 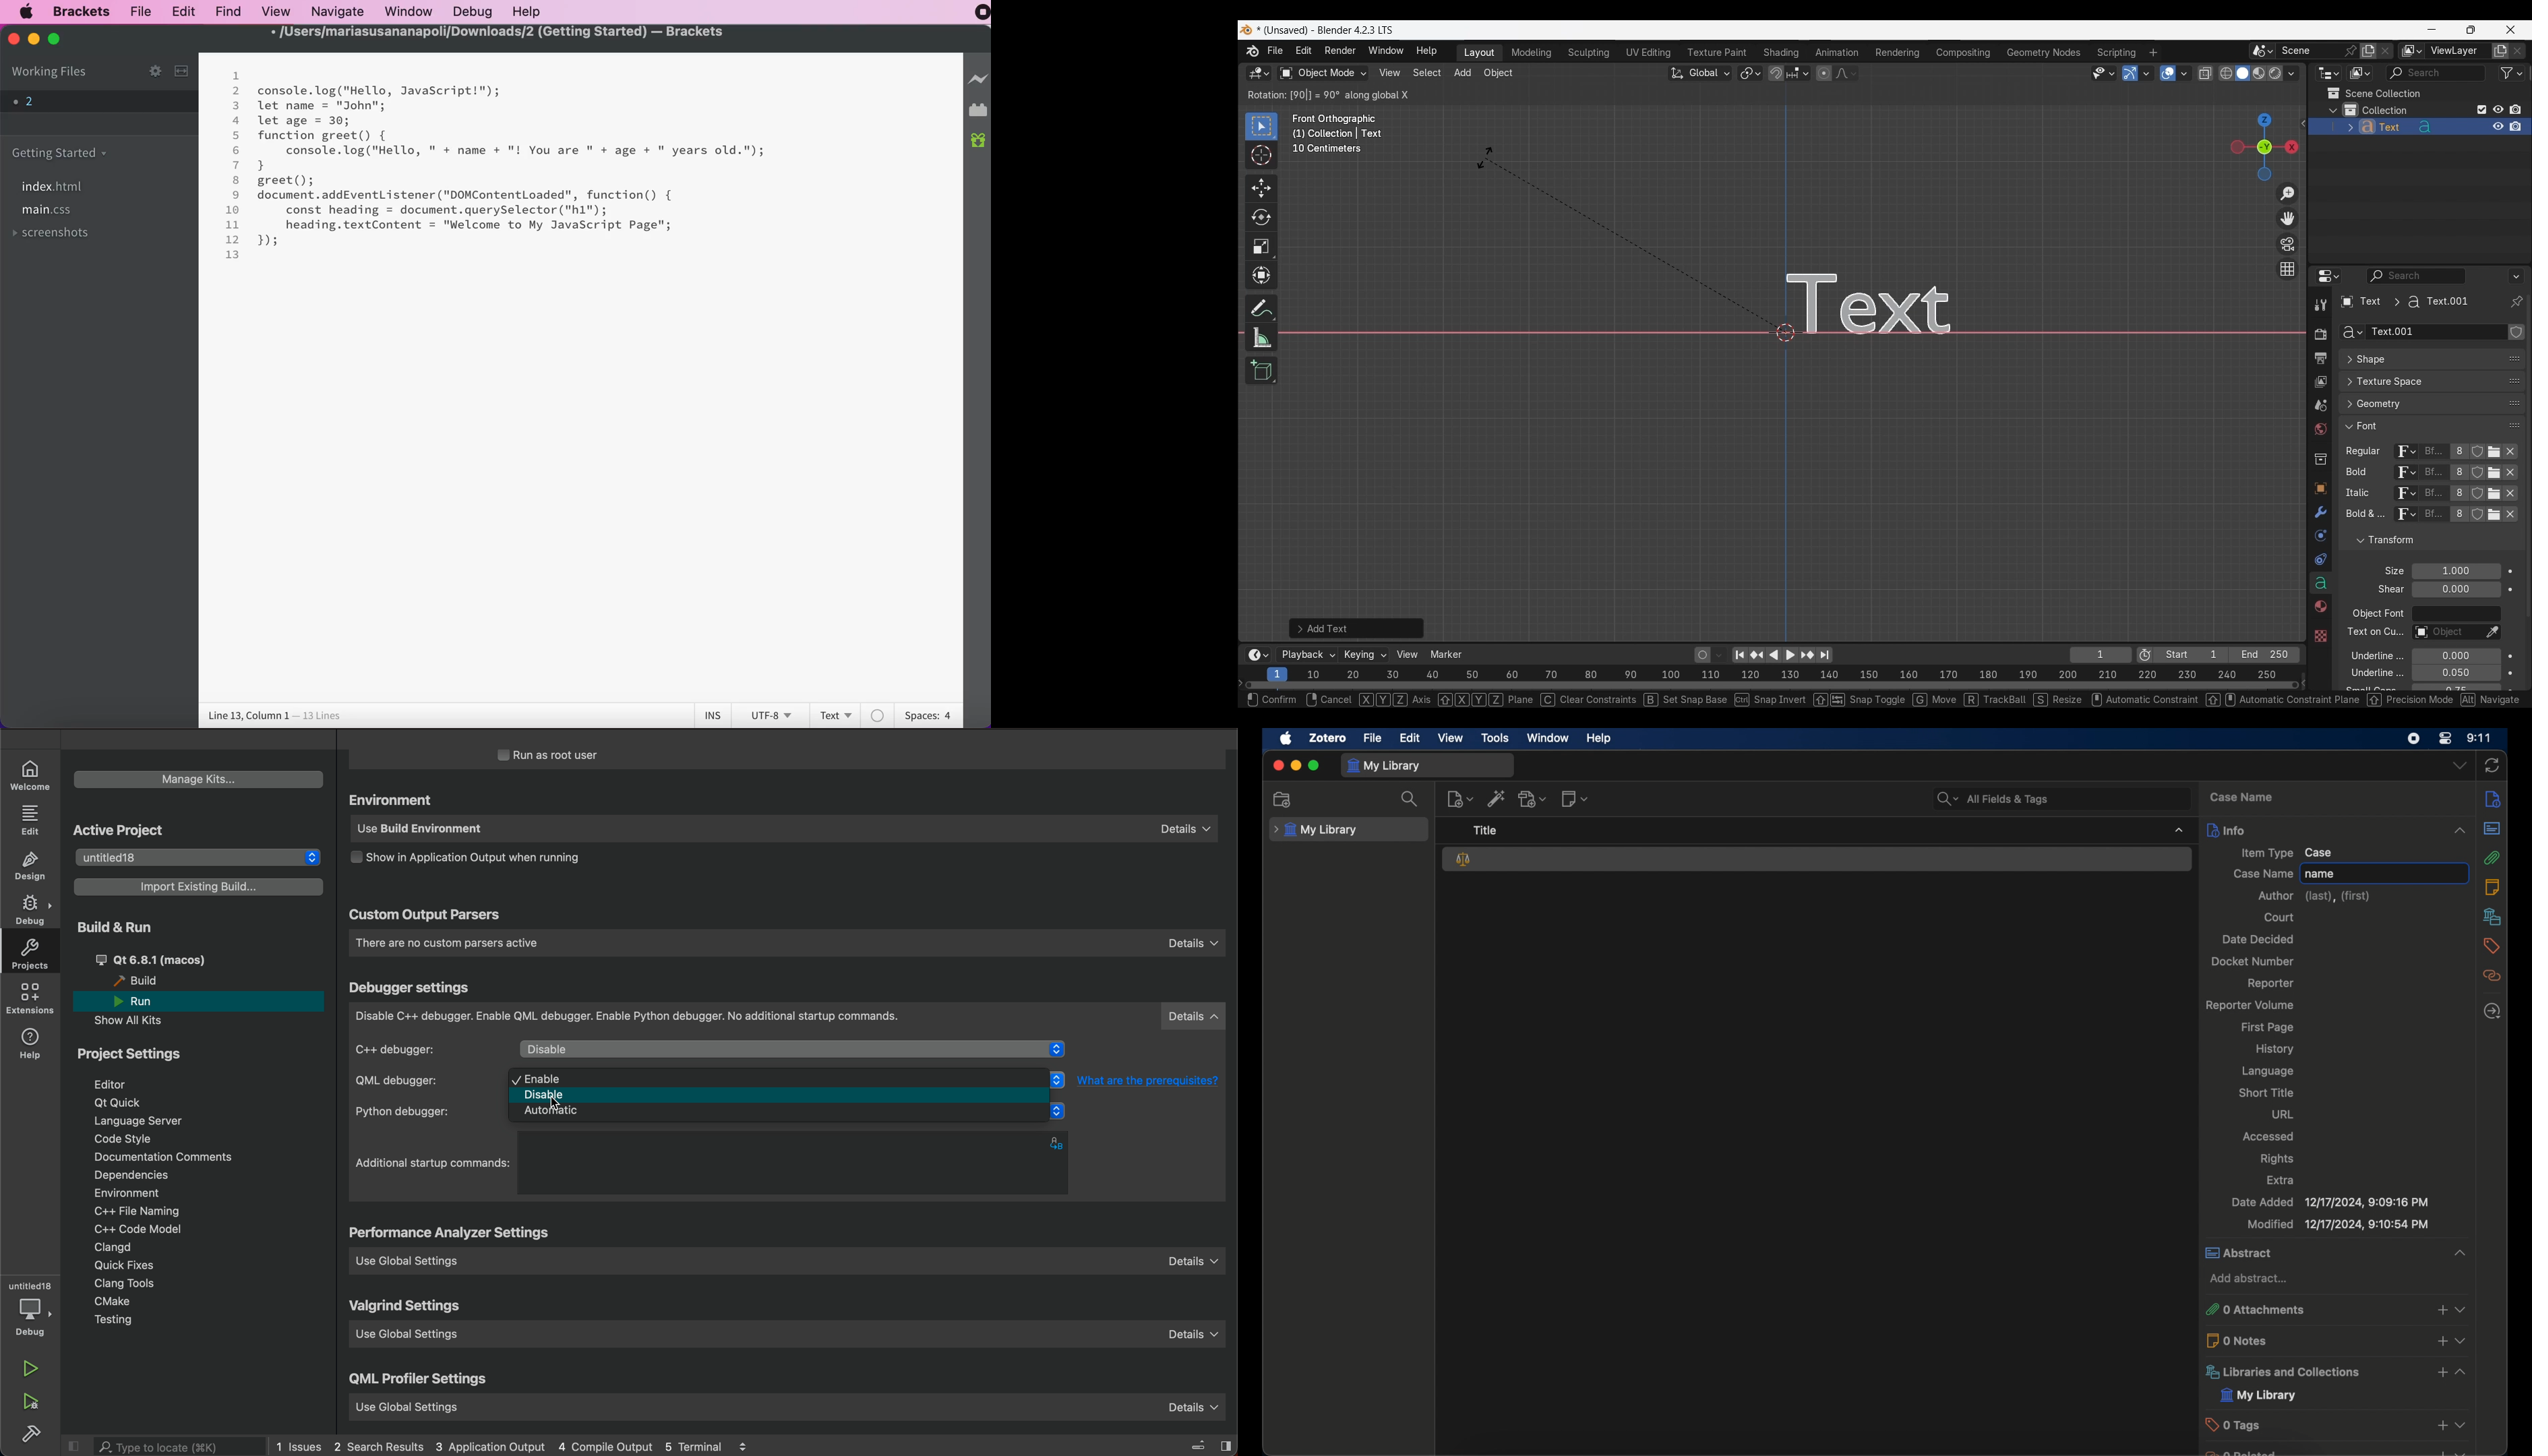 I want to click on Zoom in/out in the view, so click(x=2287, y=194).